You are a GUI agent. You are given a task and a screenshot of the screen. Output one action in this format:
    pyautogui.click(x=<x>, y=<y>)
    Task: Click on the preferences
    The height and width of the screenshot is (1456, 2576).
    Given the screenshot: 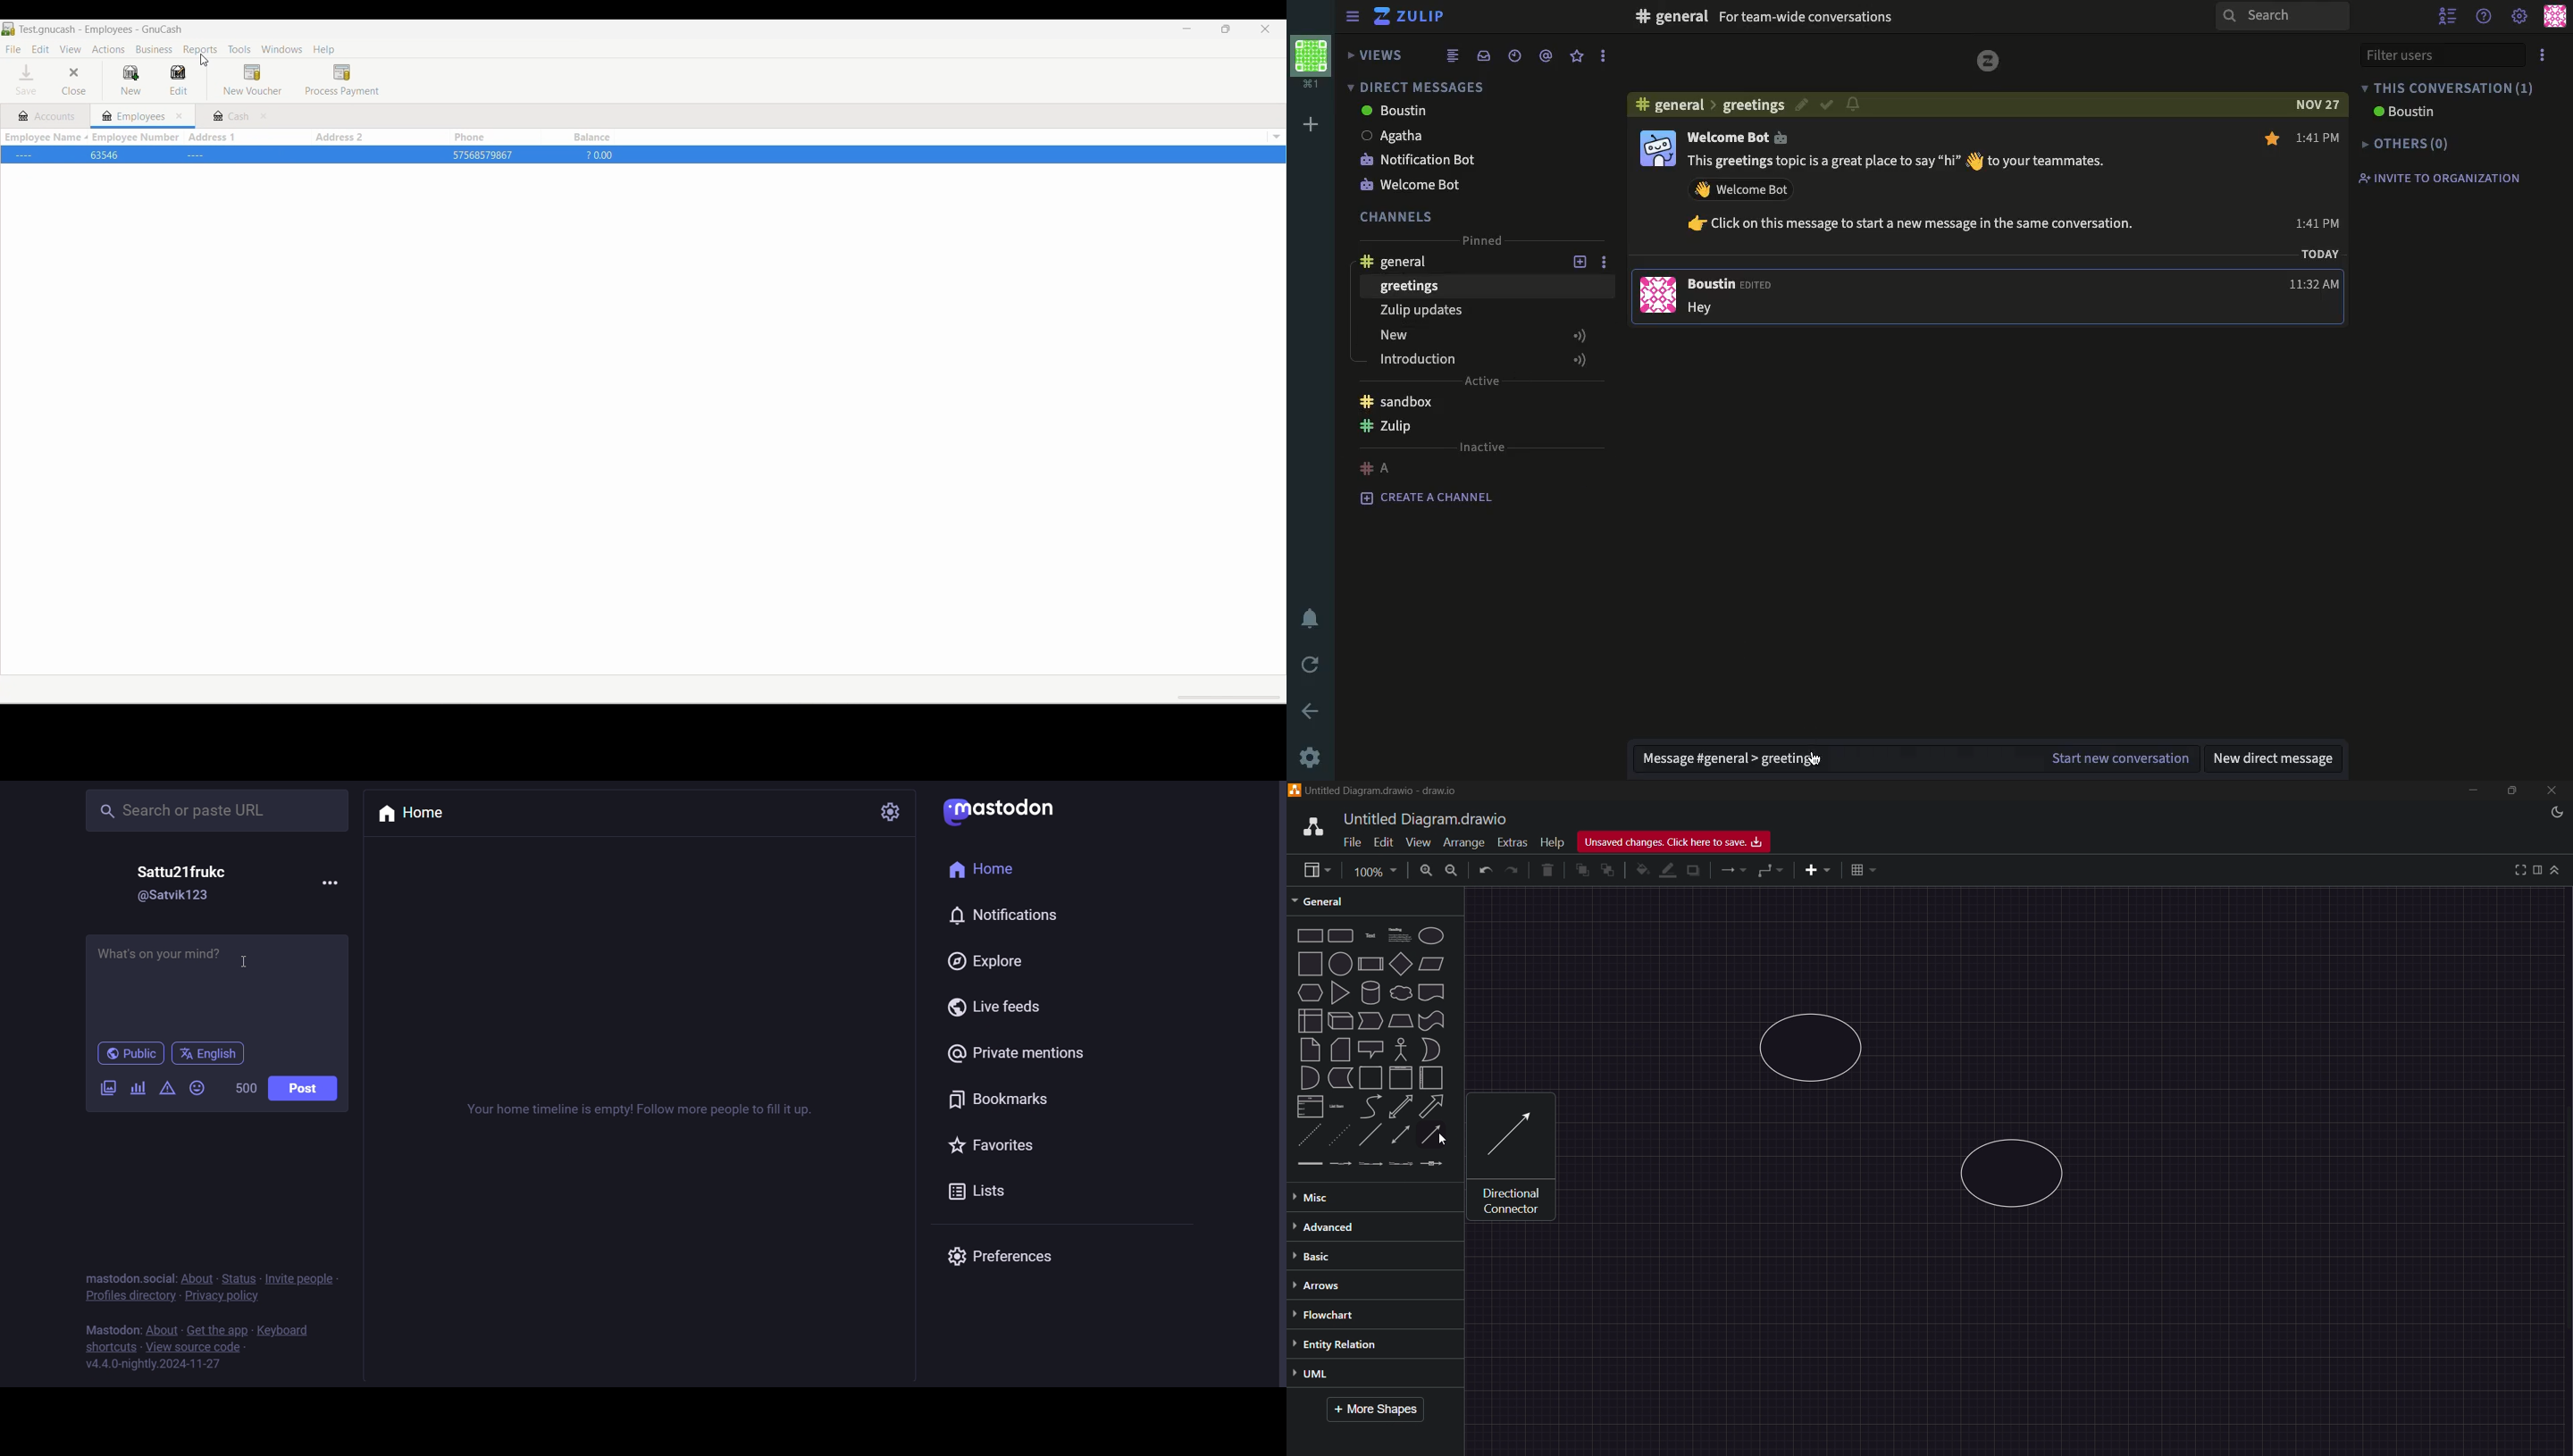 What is the action you would take?
    pyautogui.click(x=1000, y=1256)
    